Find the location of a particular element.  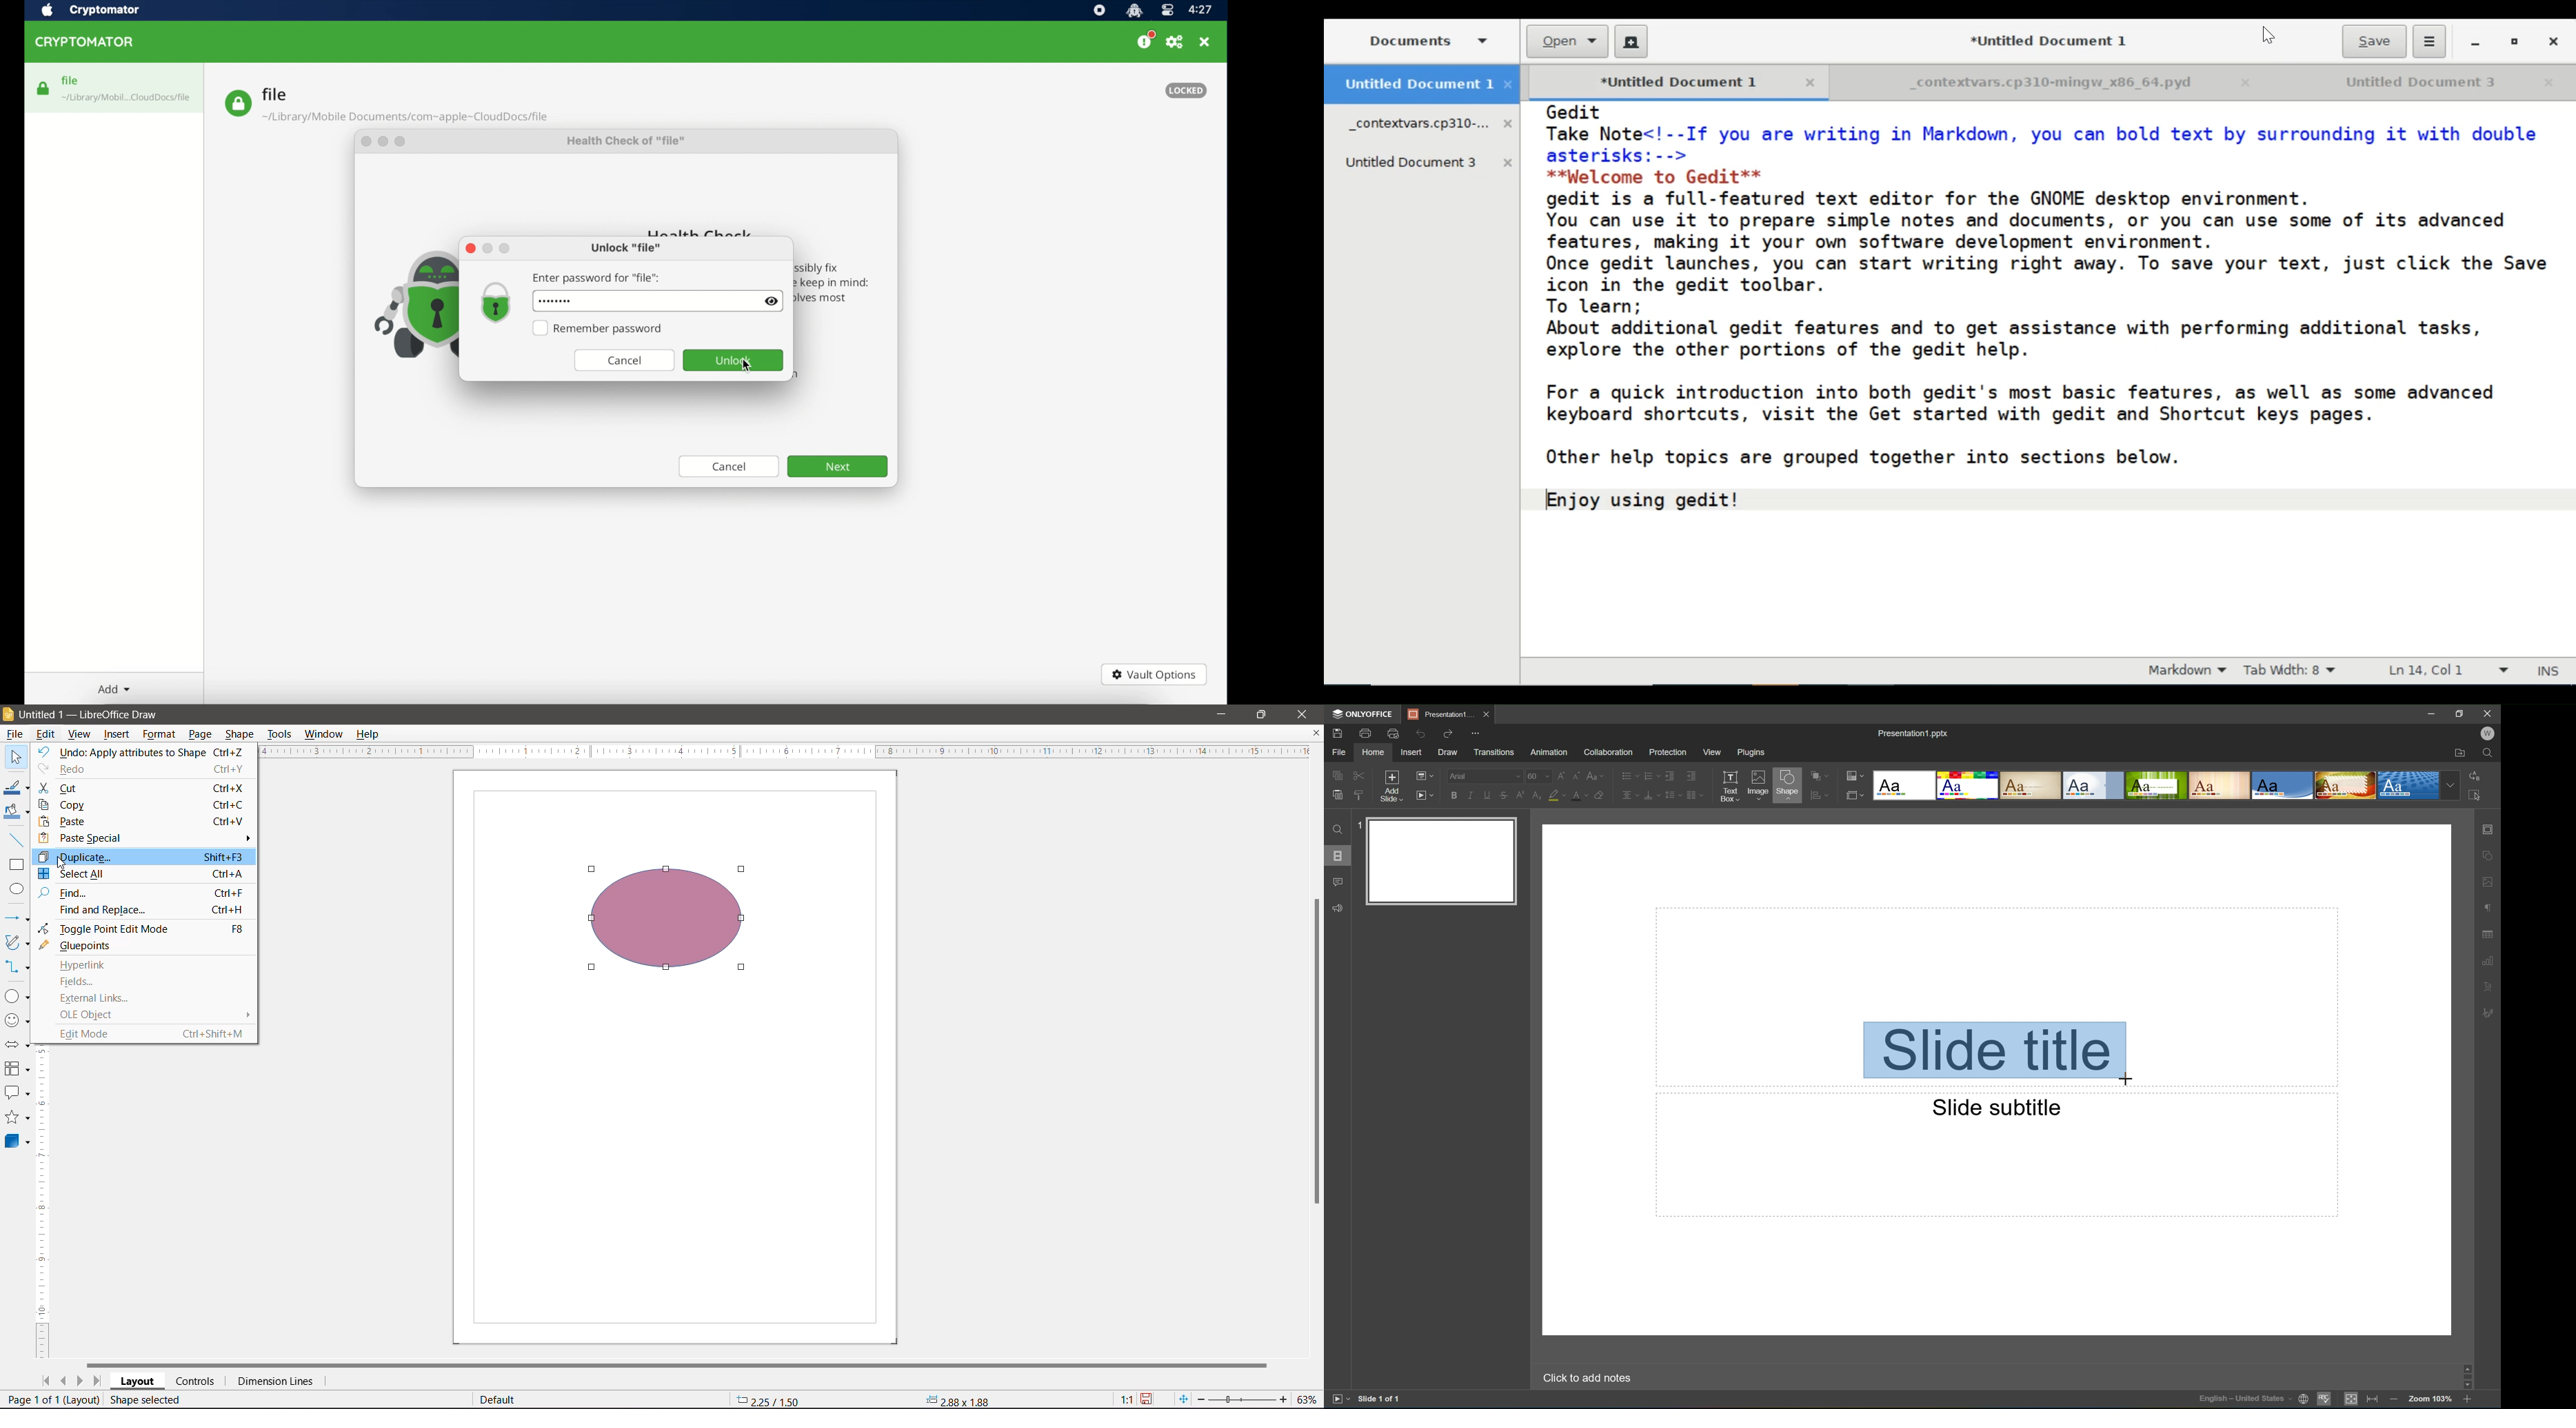

icon is located at coordinates (412, 305).